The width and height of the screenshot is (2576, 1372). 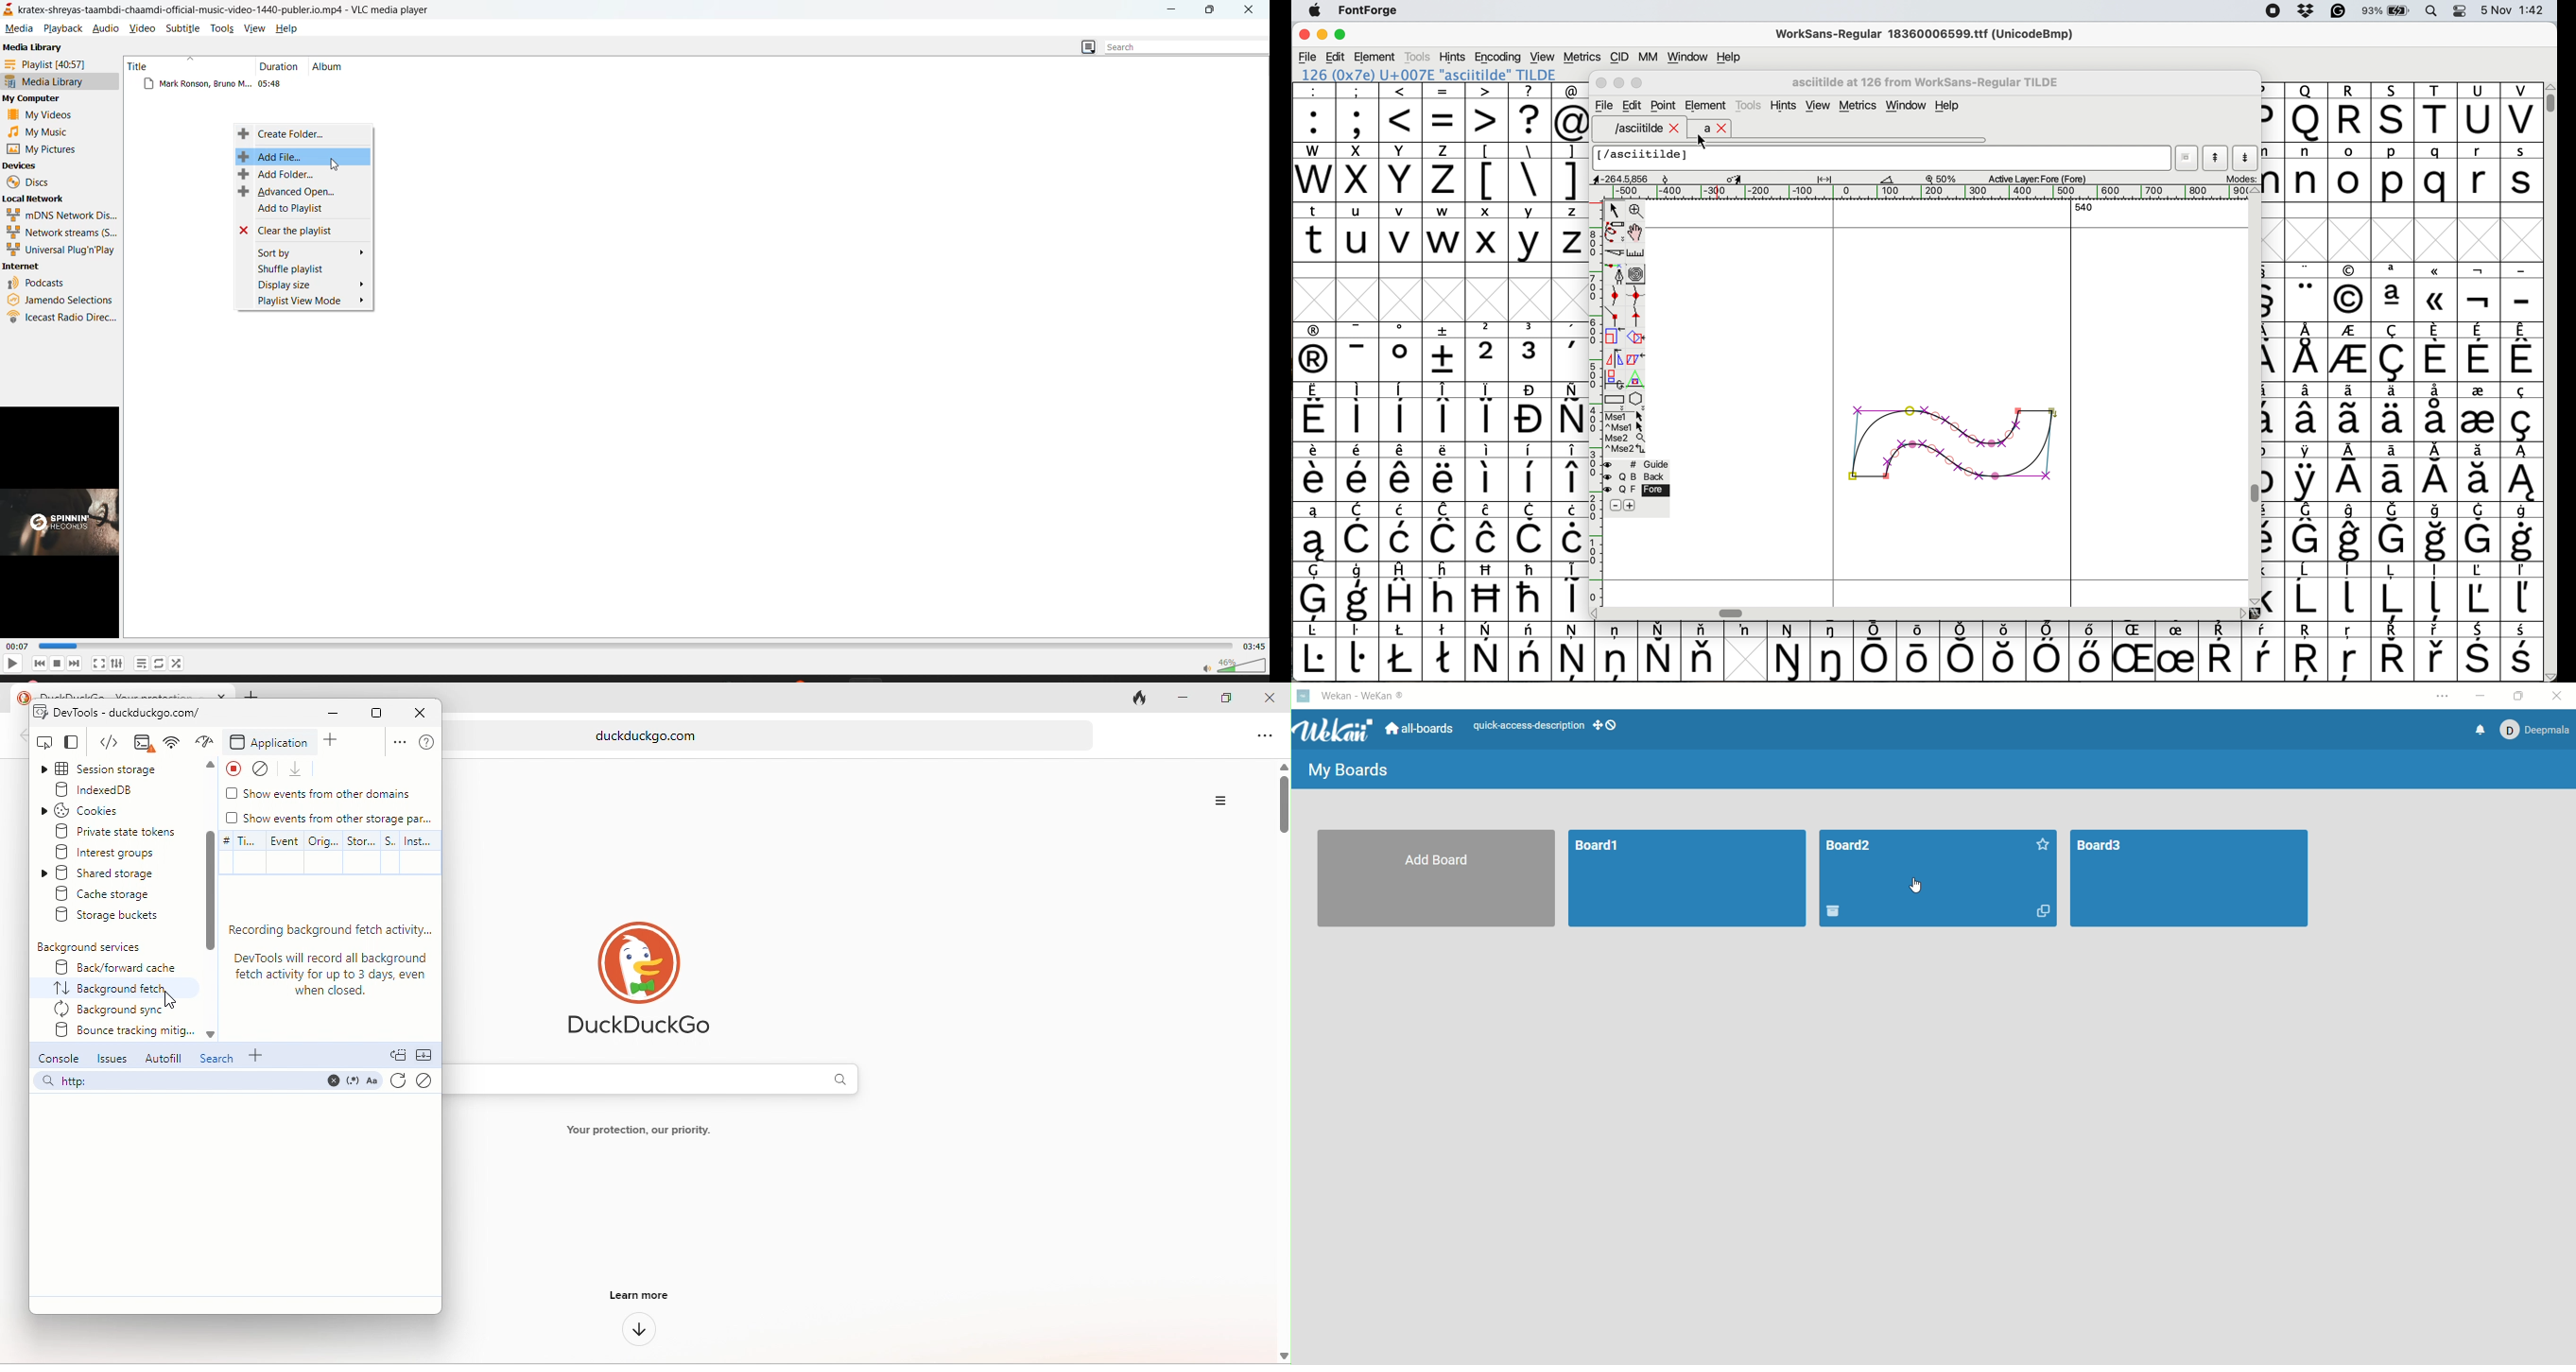 I want to click on unload, so click(x=300, y=769).